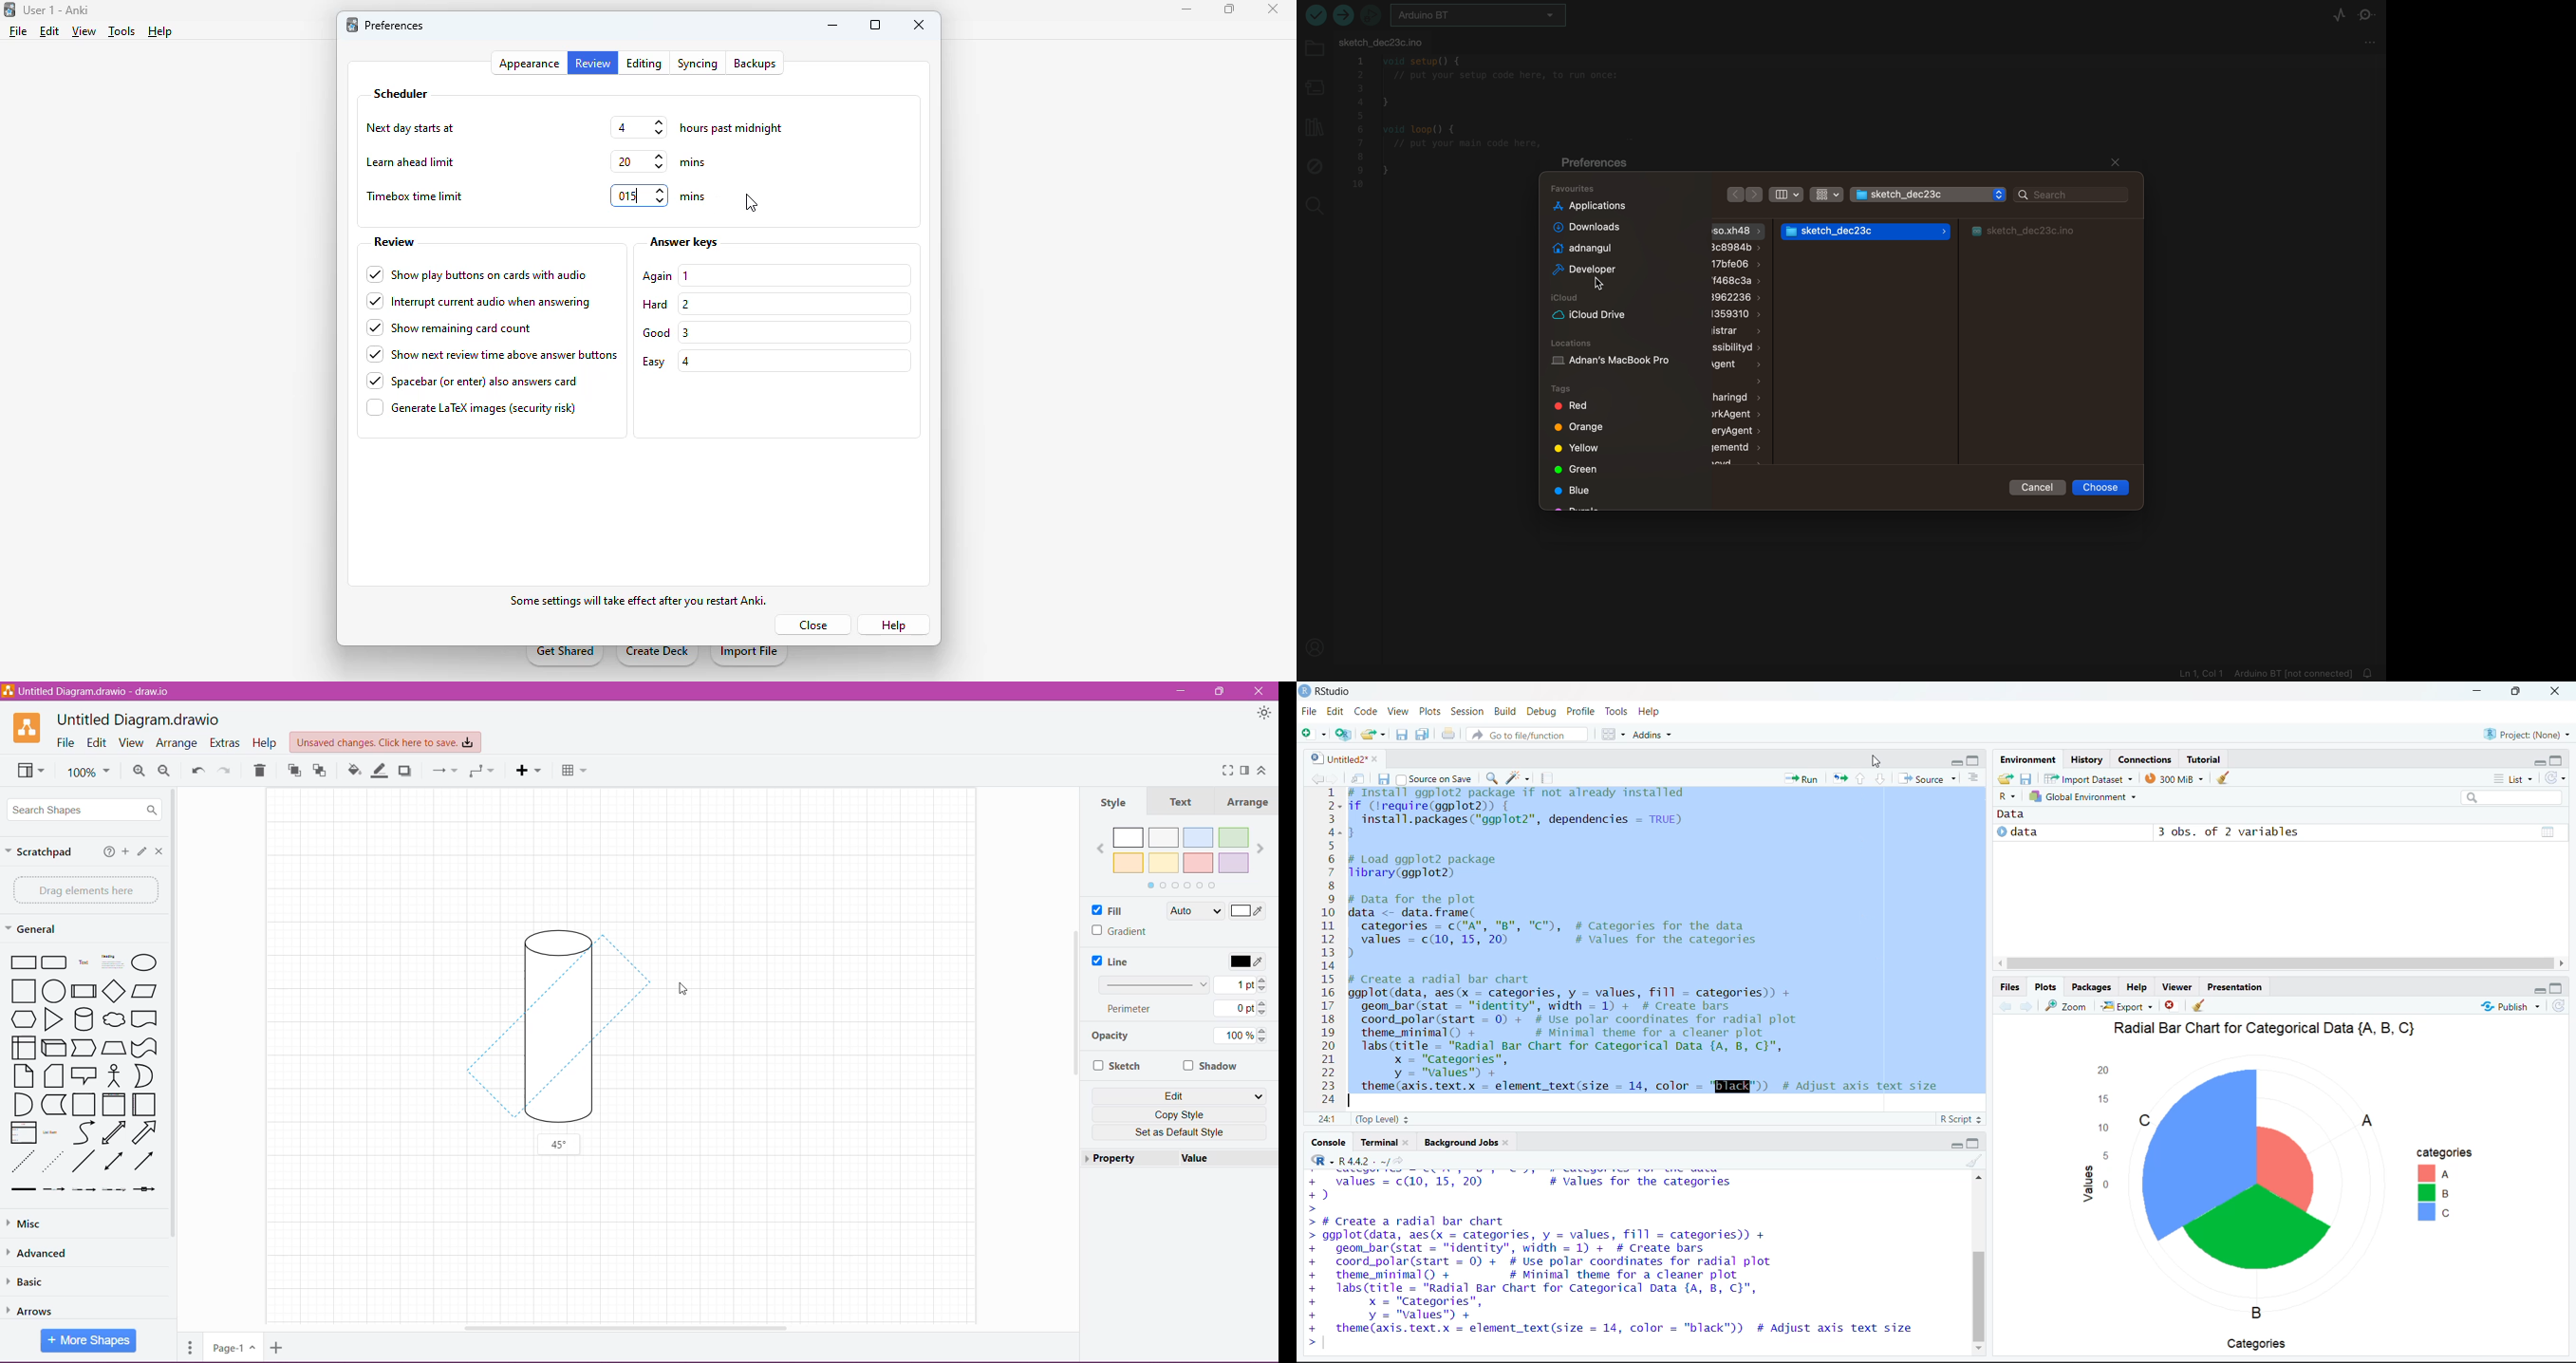  What do you see at coordinates (2208, 759) in the screenshot?
I see `Tutorial` at bounding box center [2208, 759].